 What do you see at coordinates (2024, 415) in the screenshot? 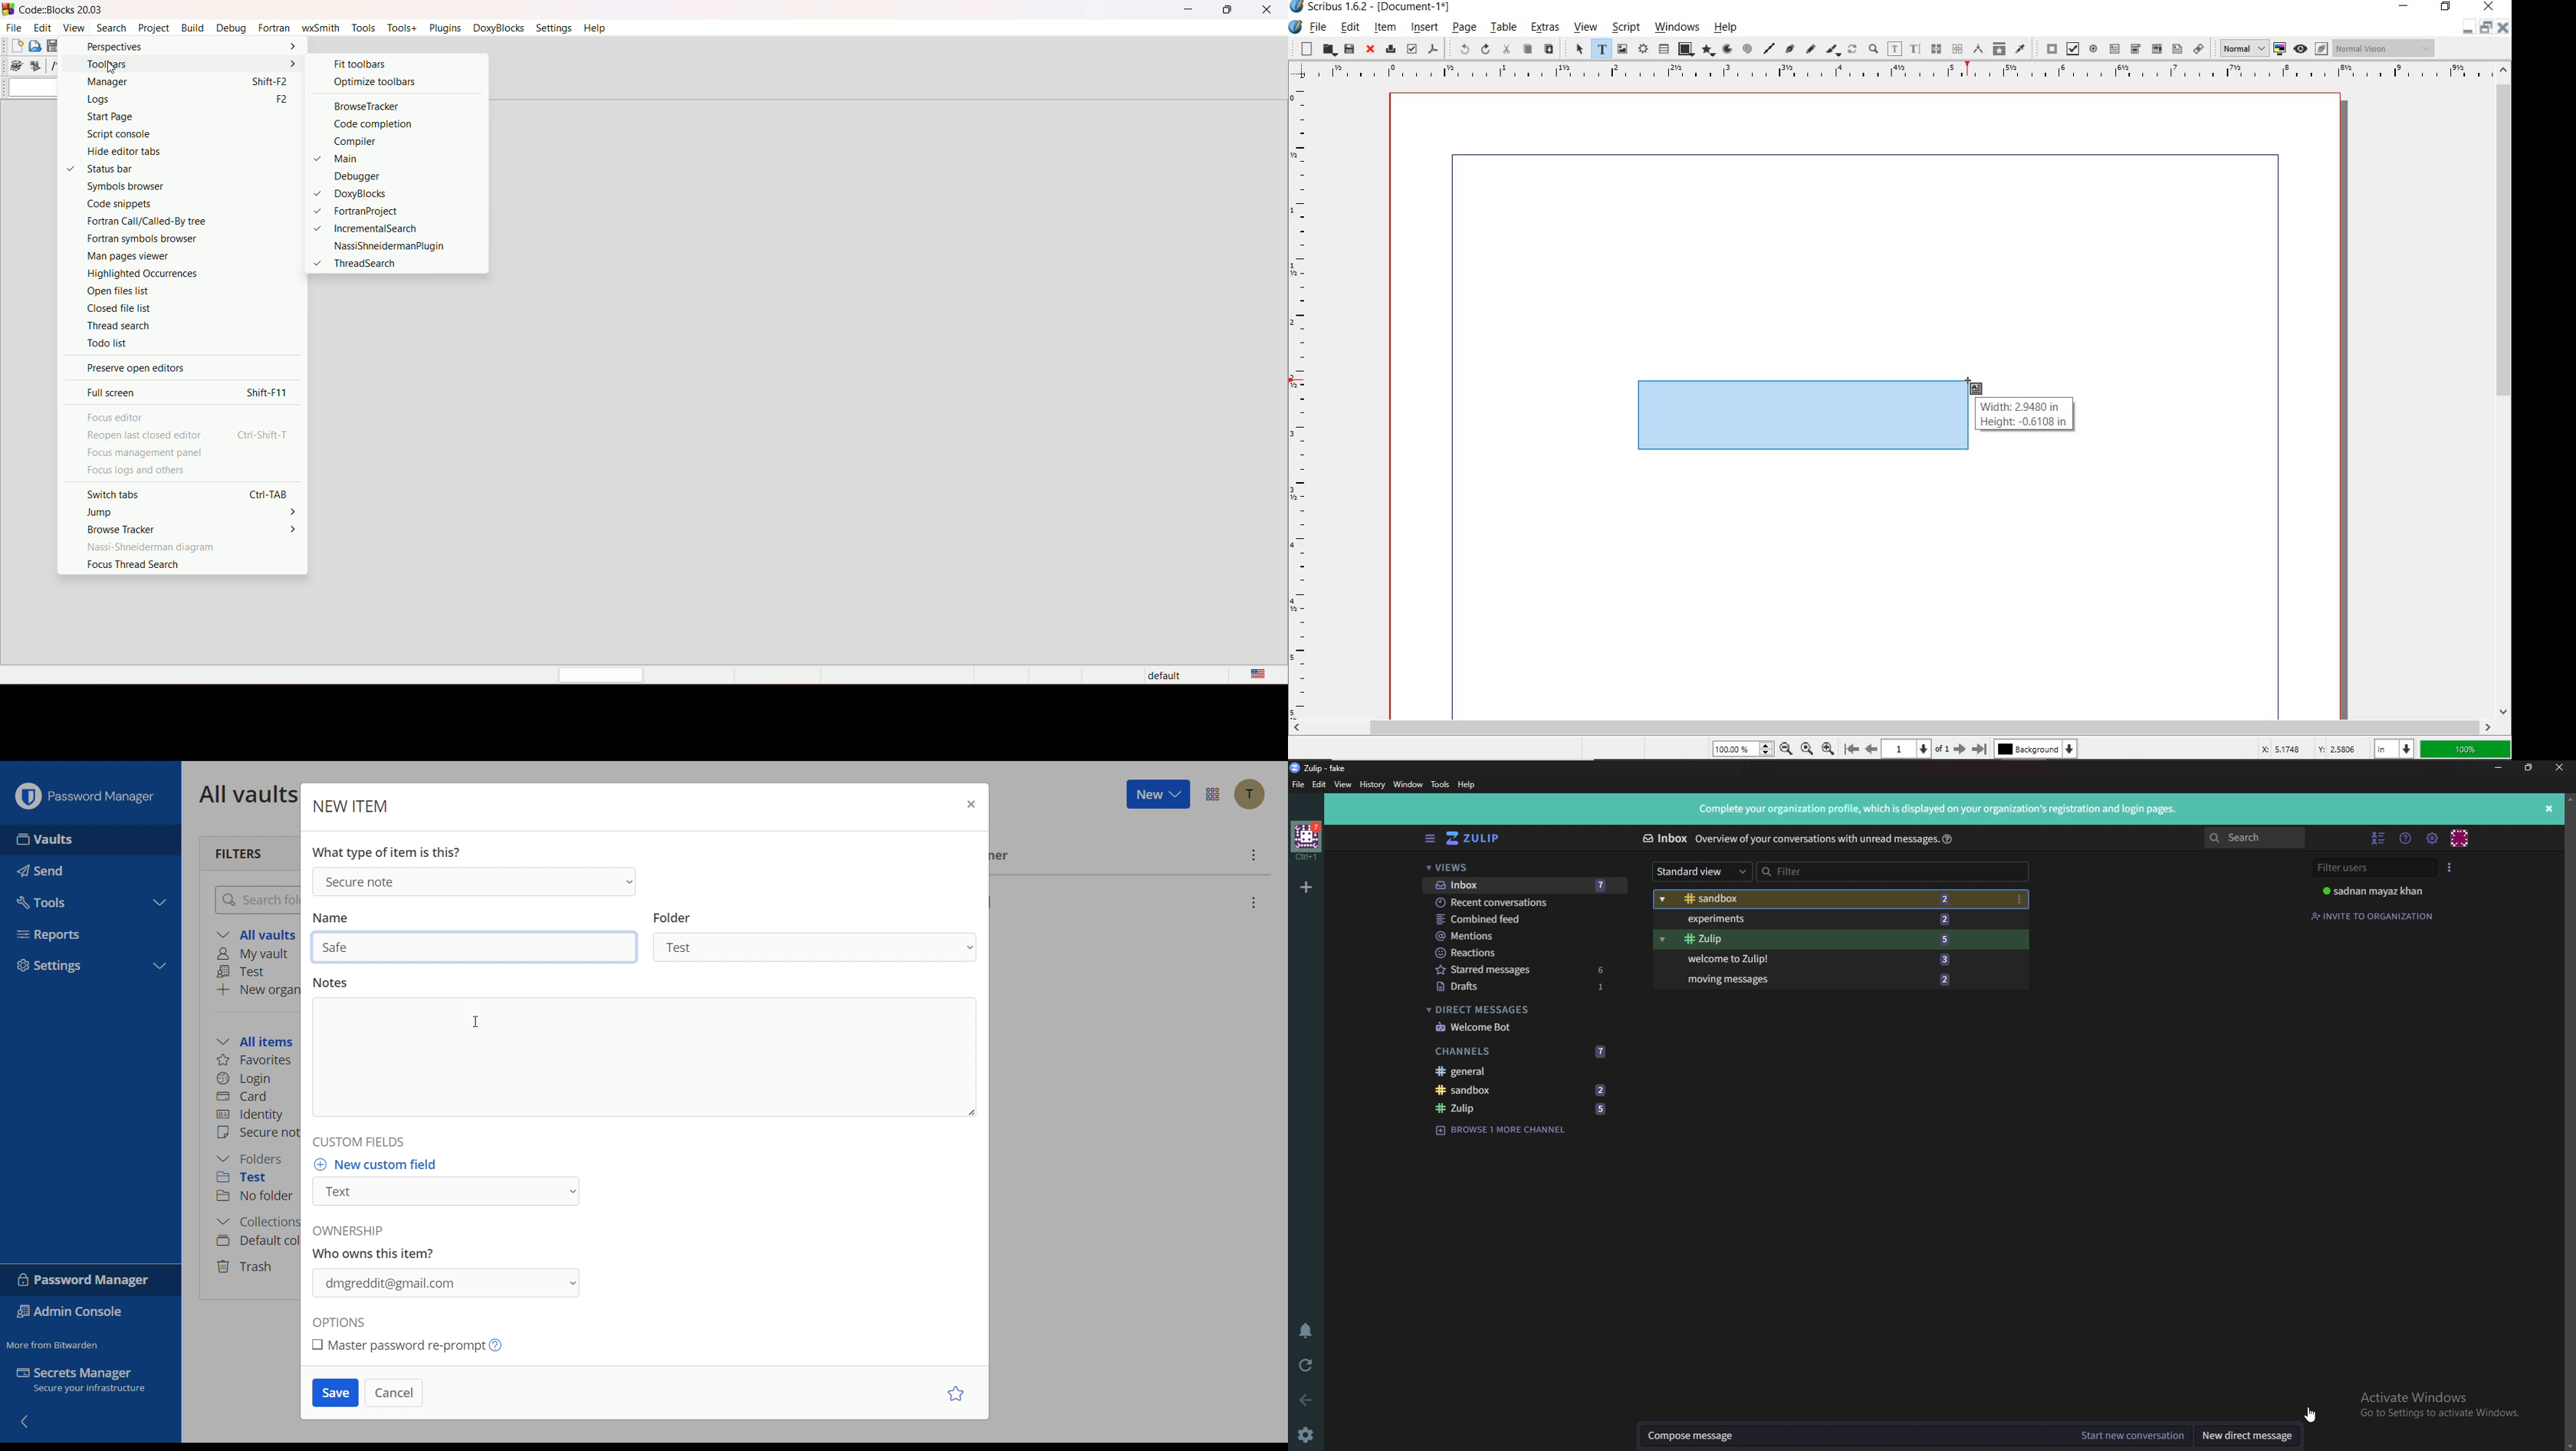
I see `Width: 2.9480 in Height: -0.6108 in` at bounding box center [2024, 415].